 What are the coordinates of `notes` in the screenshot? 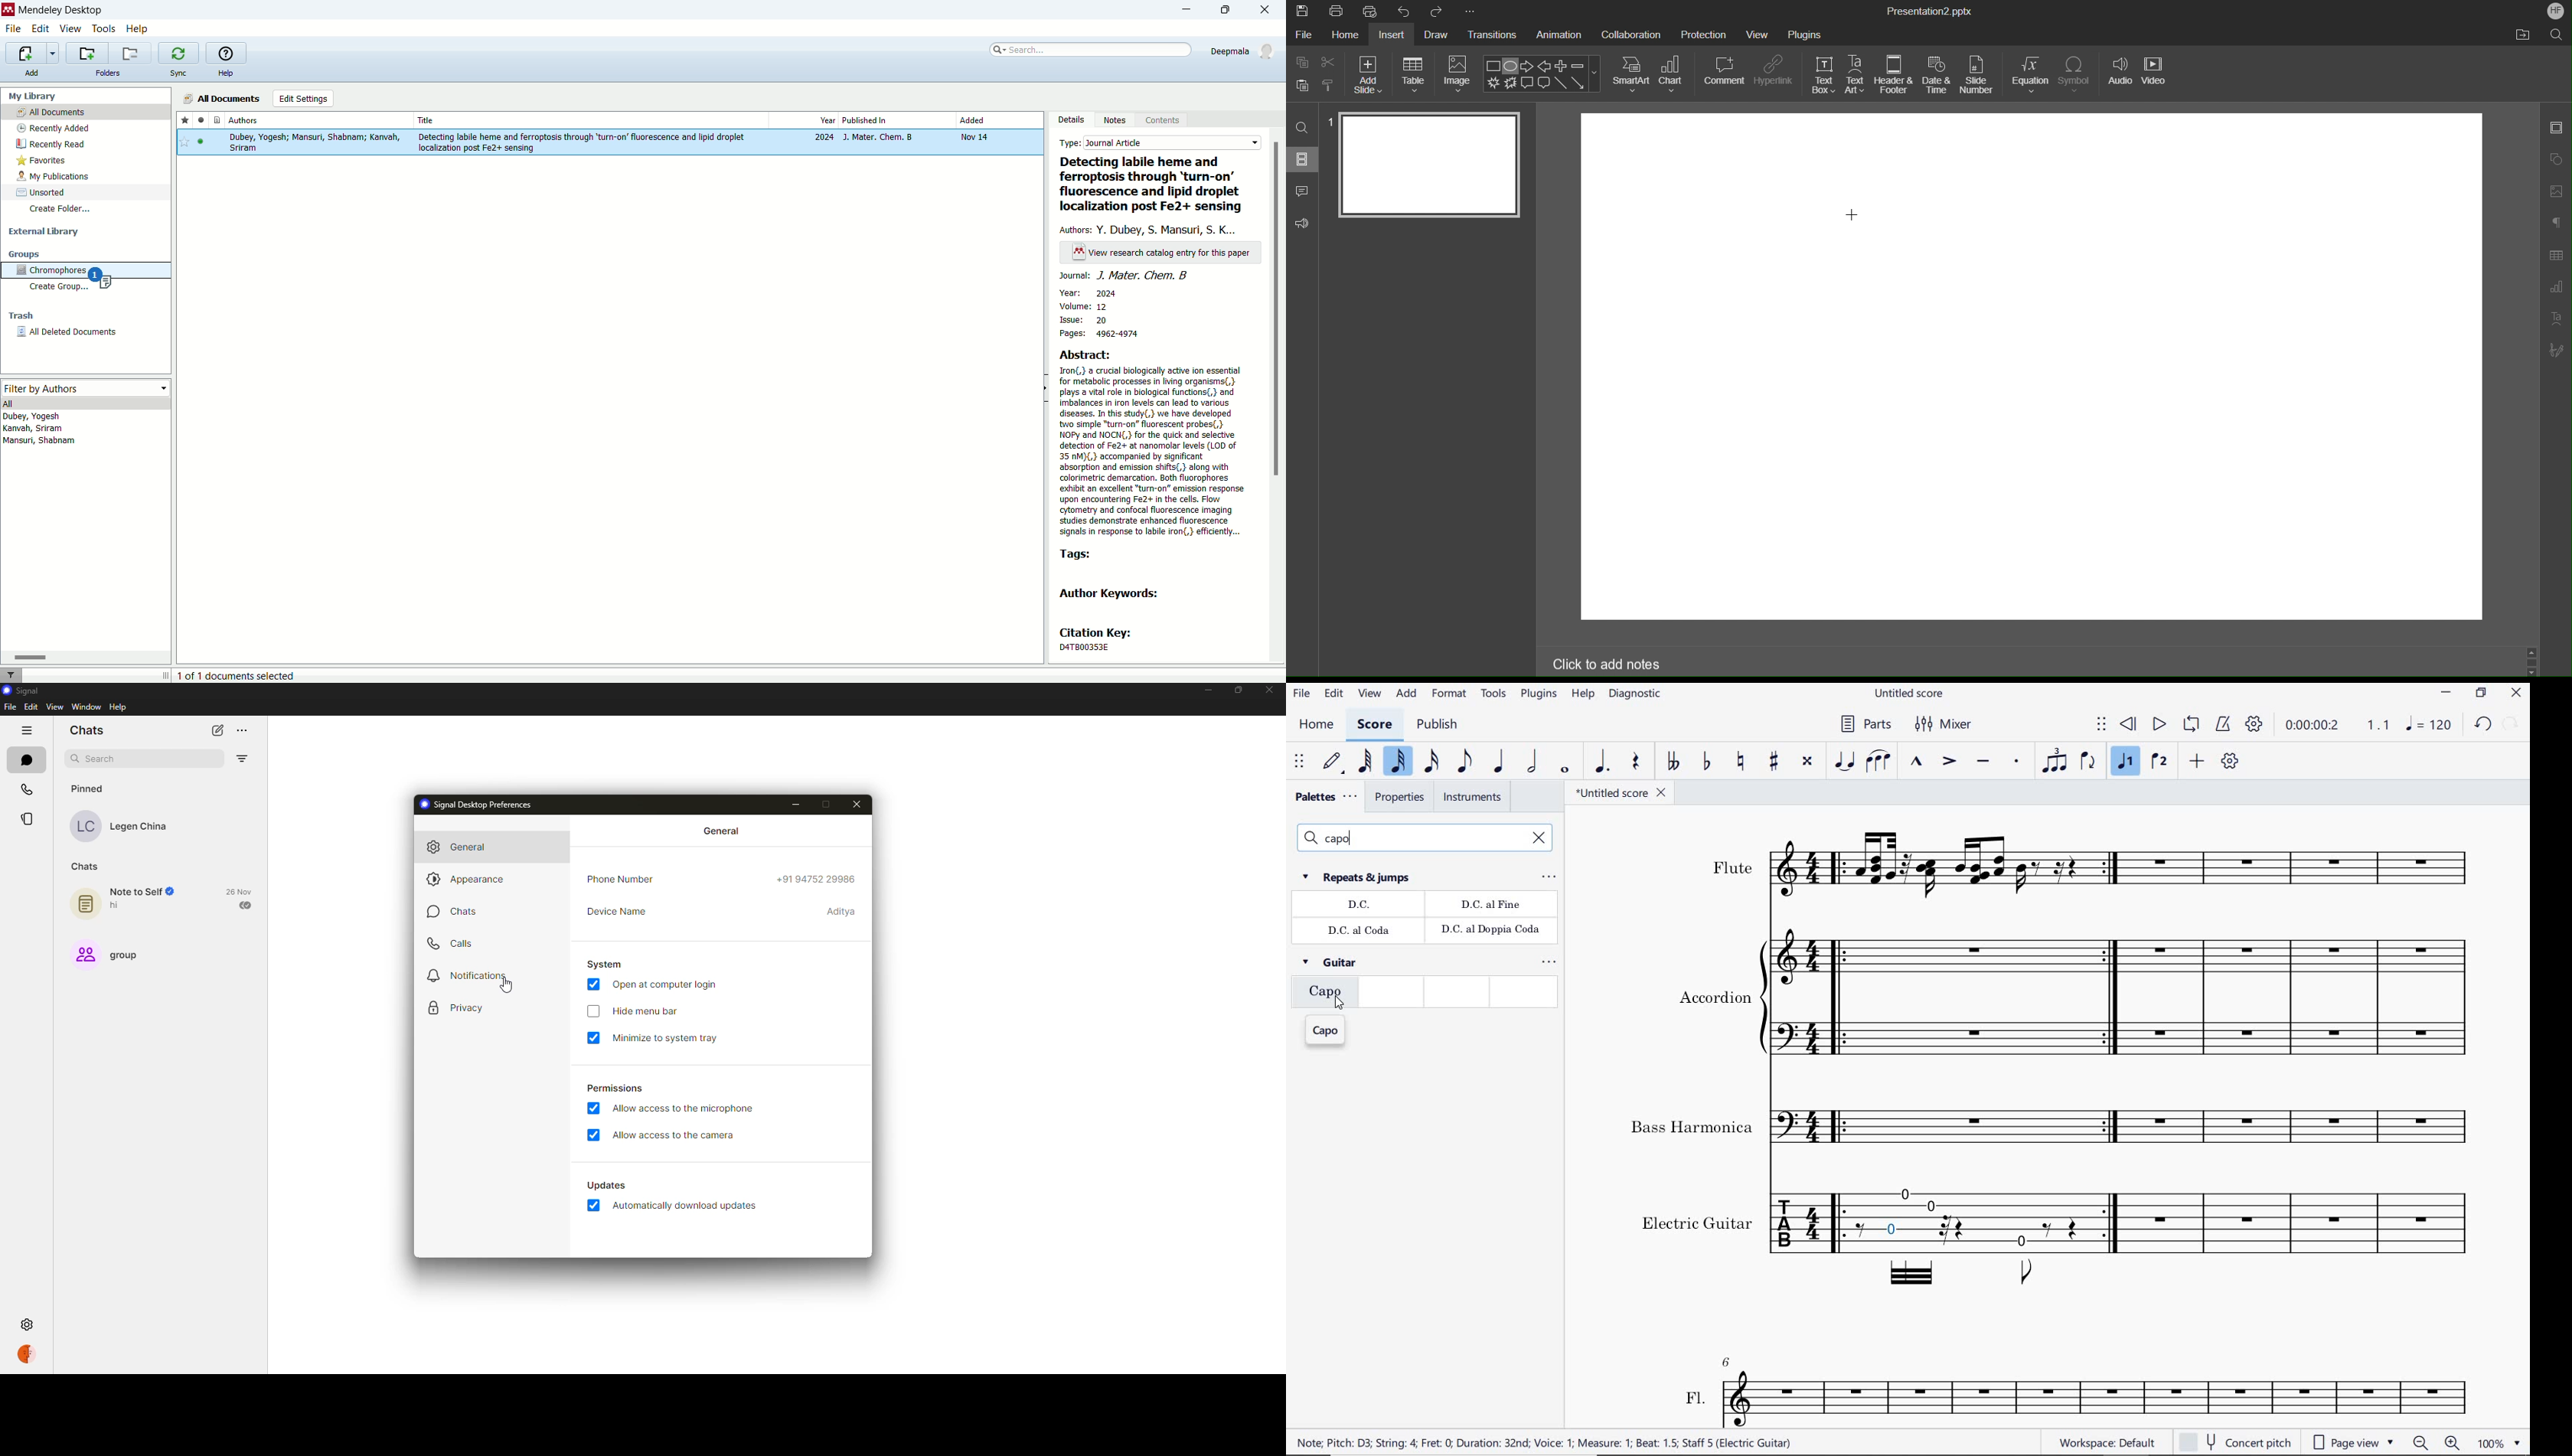 It's located at (1118, 121).